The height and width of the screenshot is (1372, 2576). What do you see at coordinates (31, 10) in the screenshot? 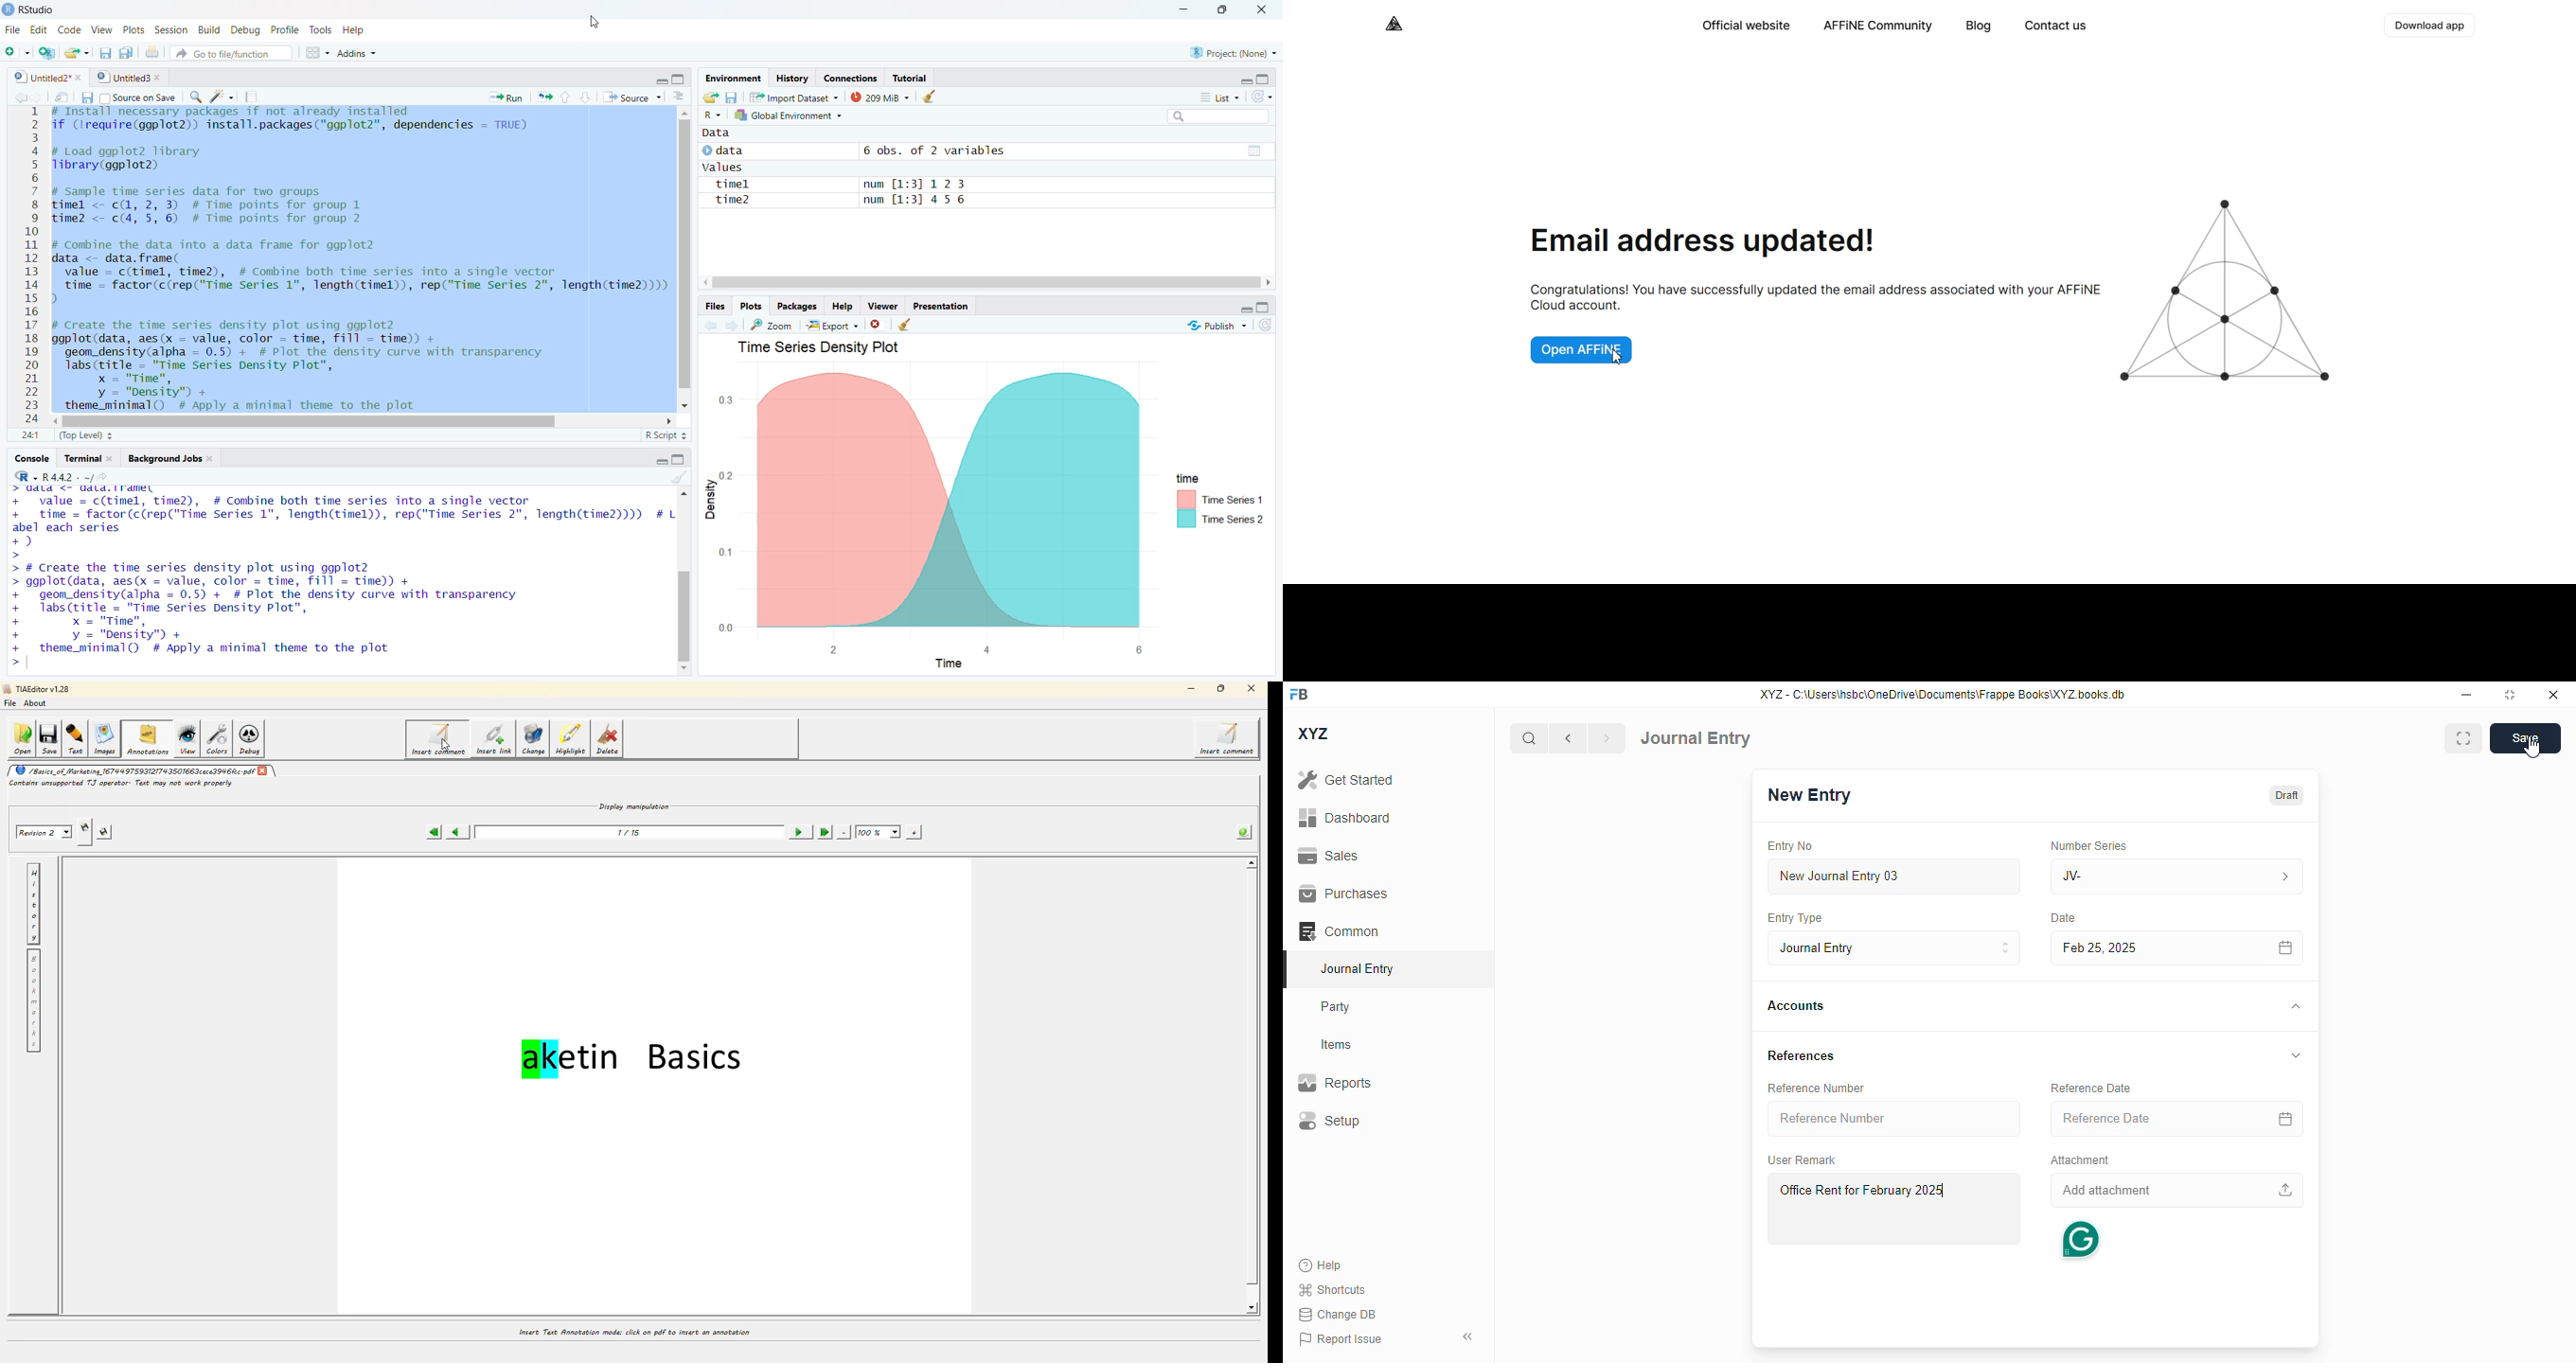
I see `RStudio` at bounding box center [31, 10].